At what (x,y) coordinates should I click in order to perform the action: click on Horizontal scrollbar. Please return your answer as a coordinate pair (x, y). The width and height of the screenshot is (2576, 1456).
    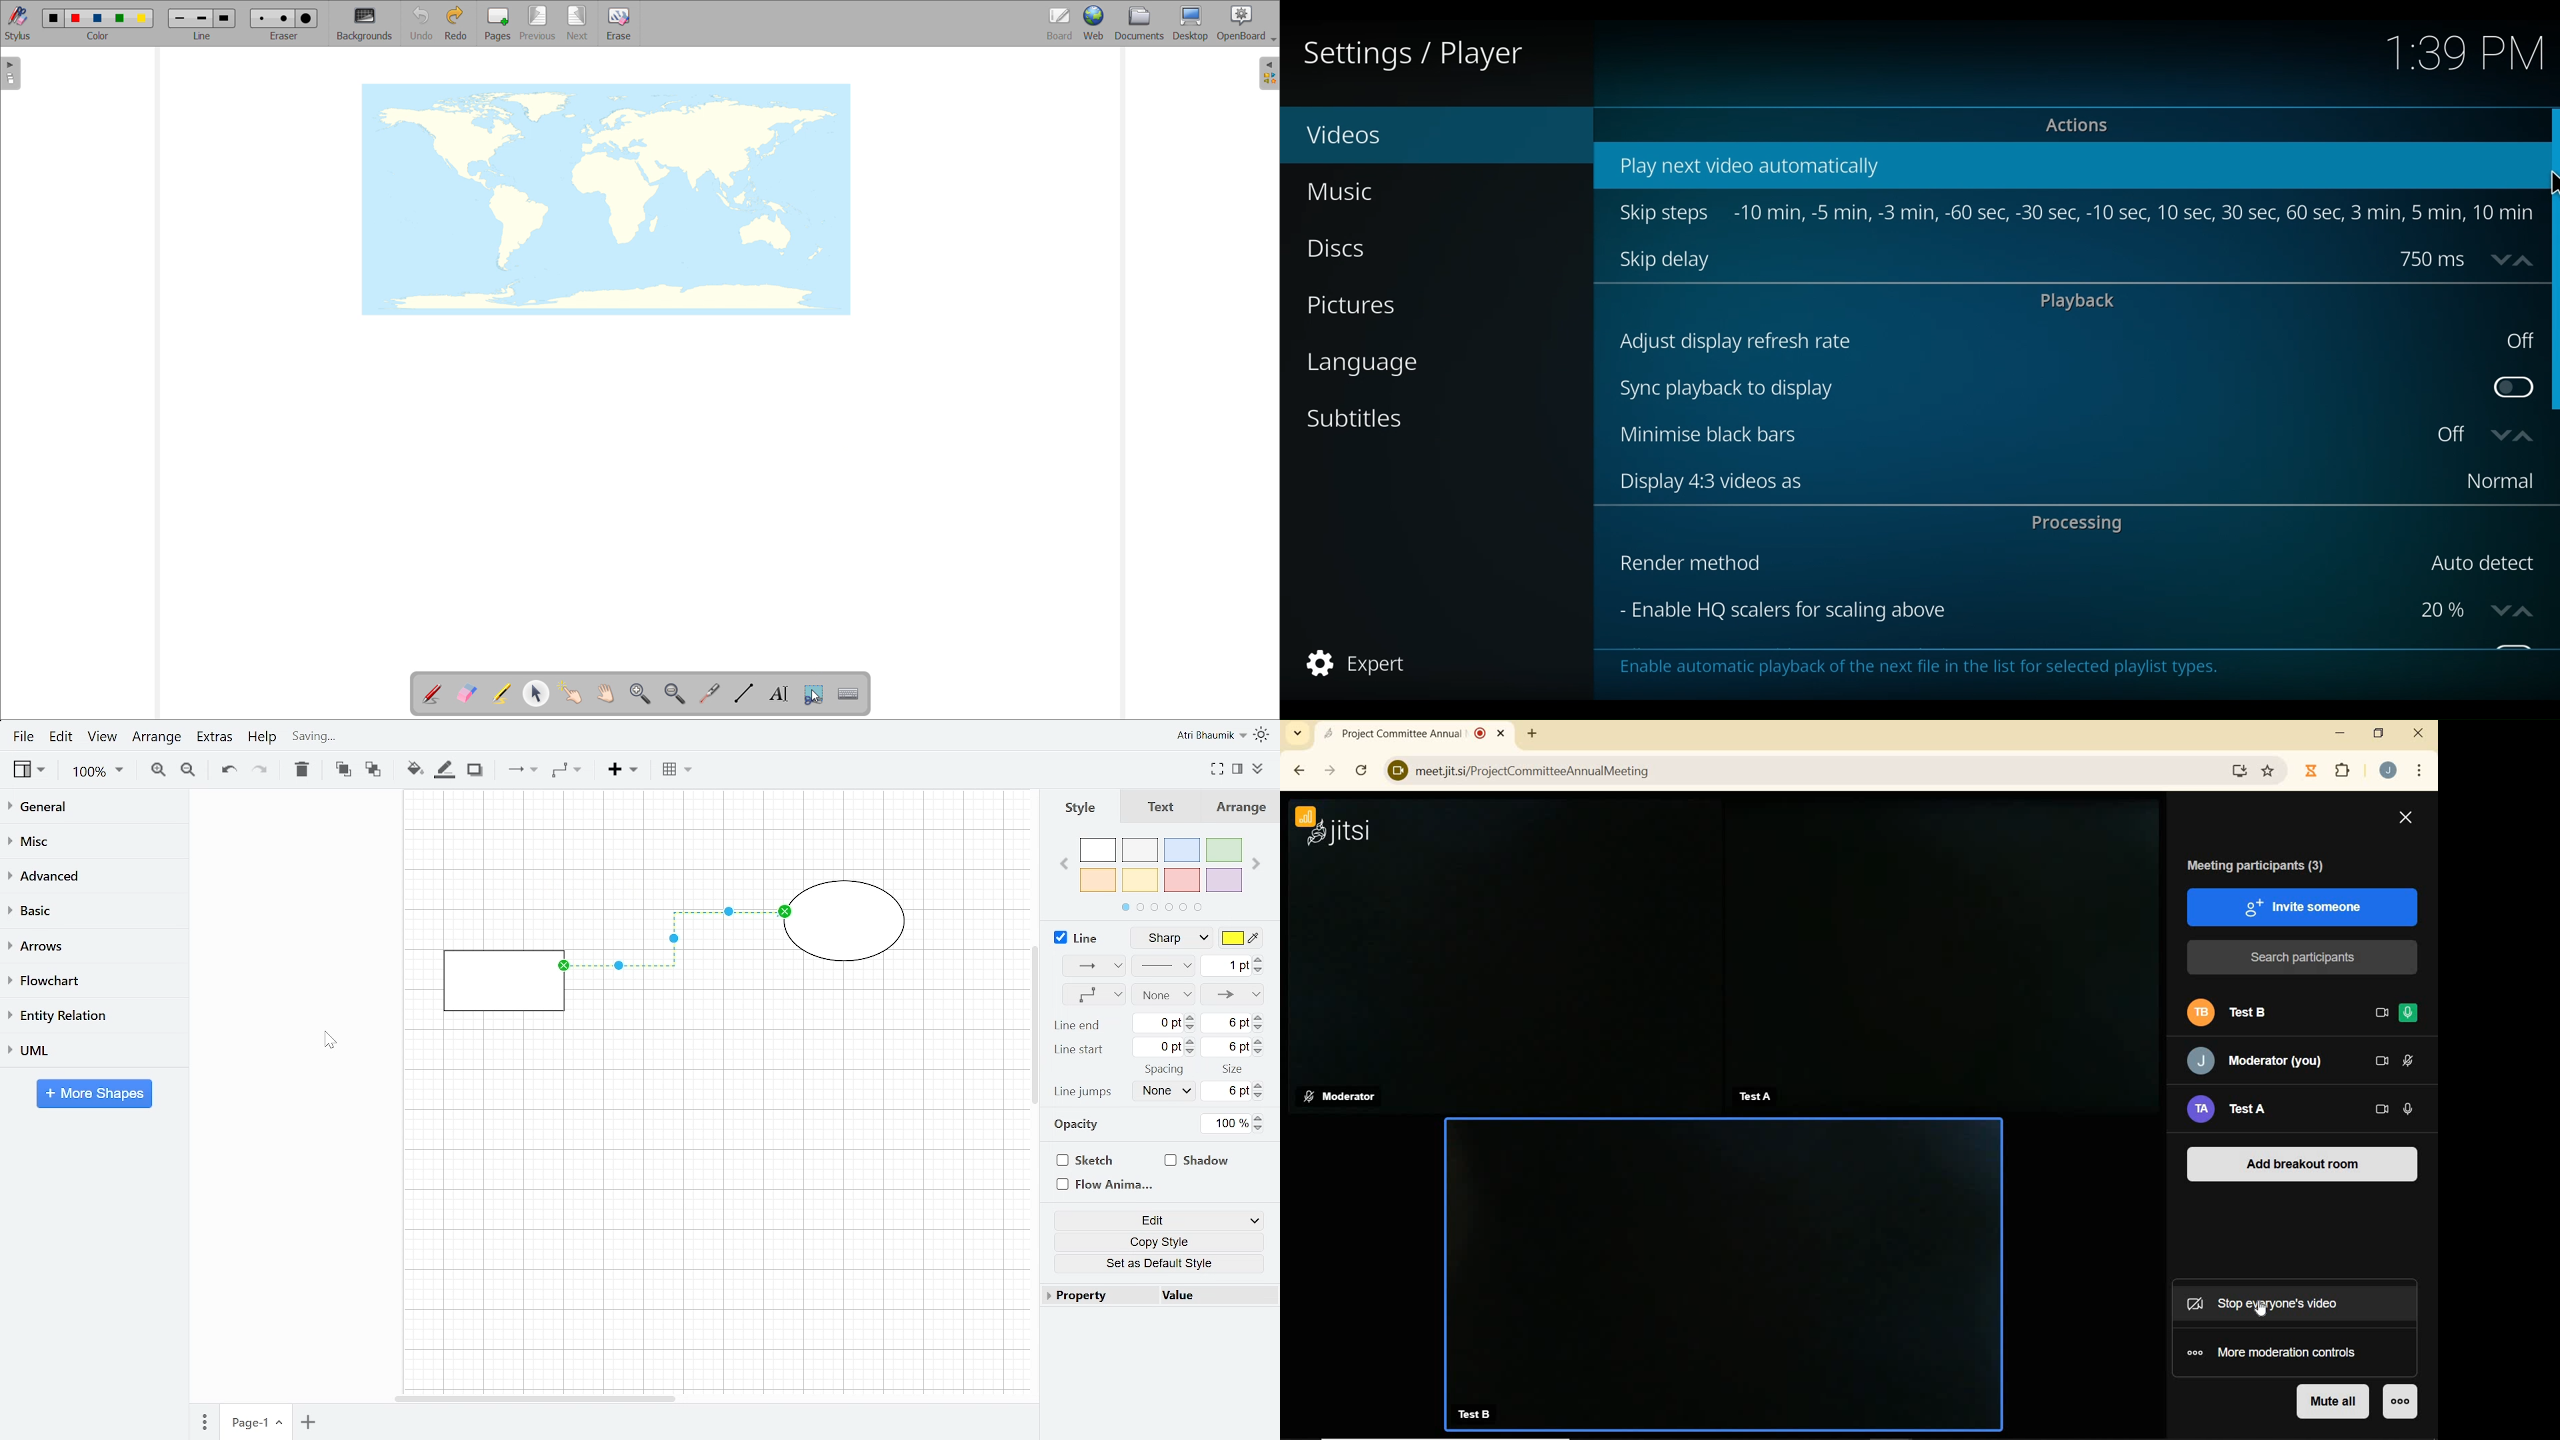
    Looking at the image, I should click on (538, 1399).